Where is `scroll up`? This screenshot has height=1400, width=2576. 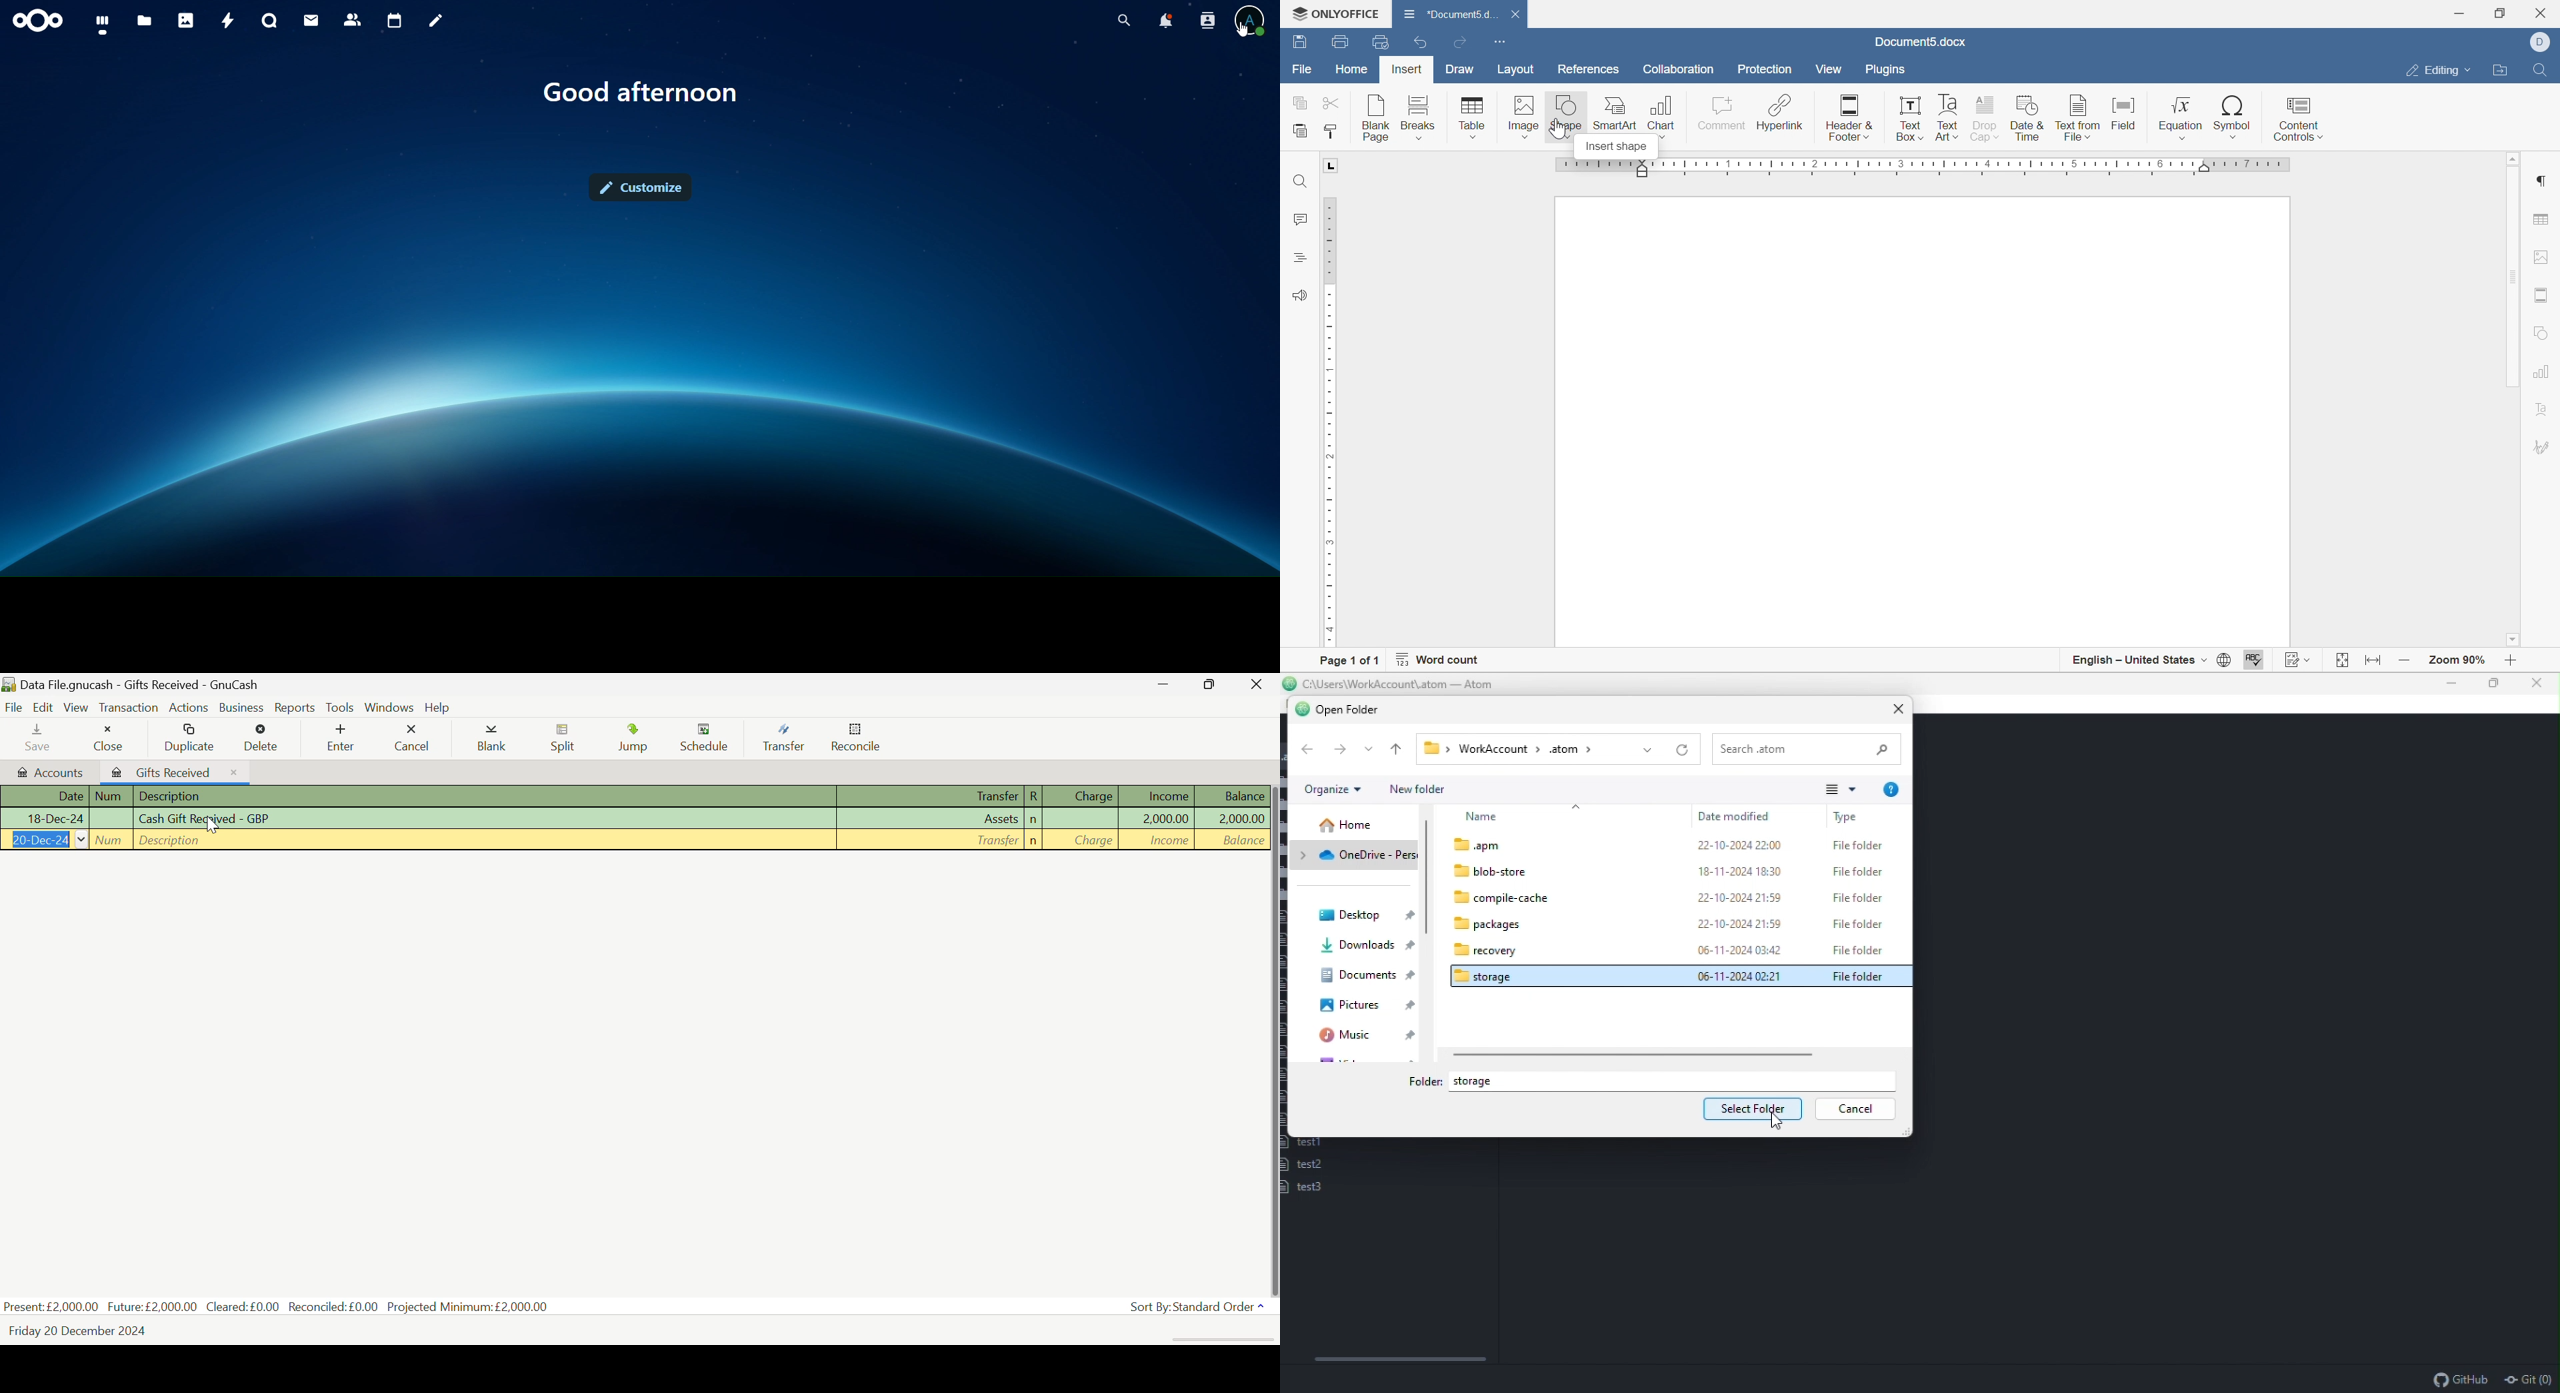 scroll up is located at coordinates (2514, 158).